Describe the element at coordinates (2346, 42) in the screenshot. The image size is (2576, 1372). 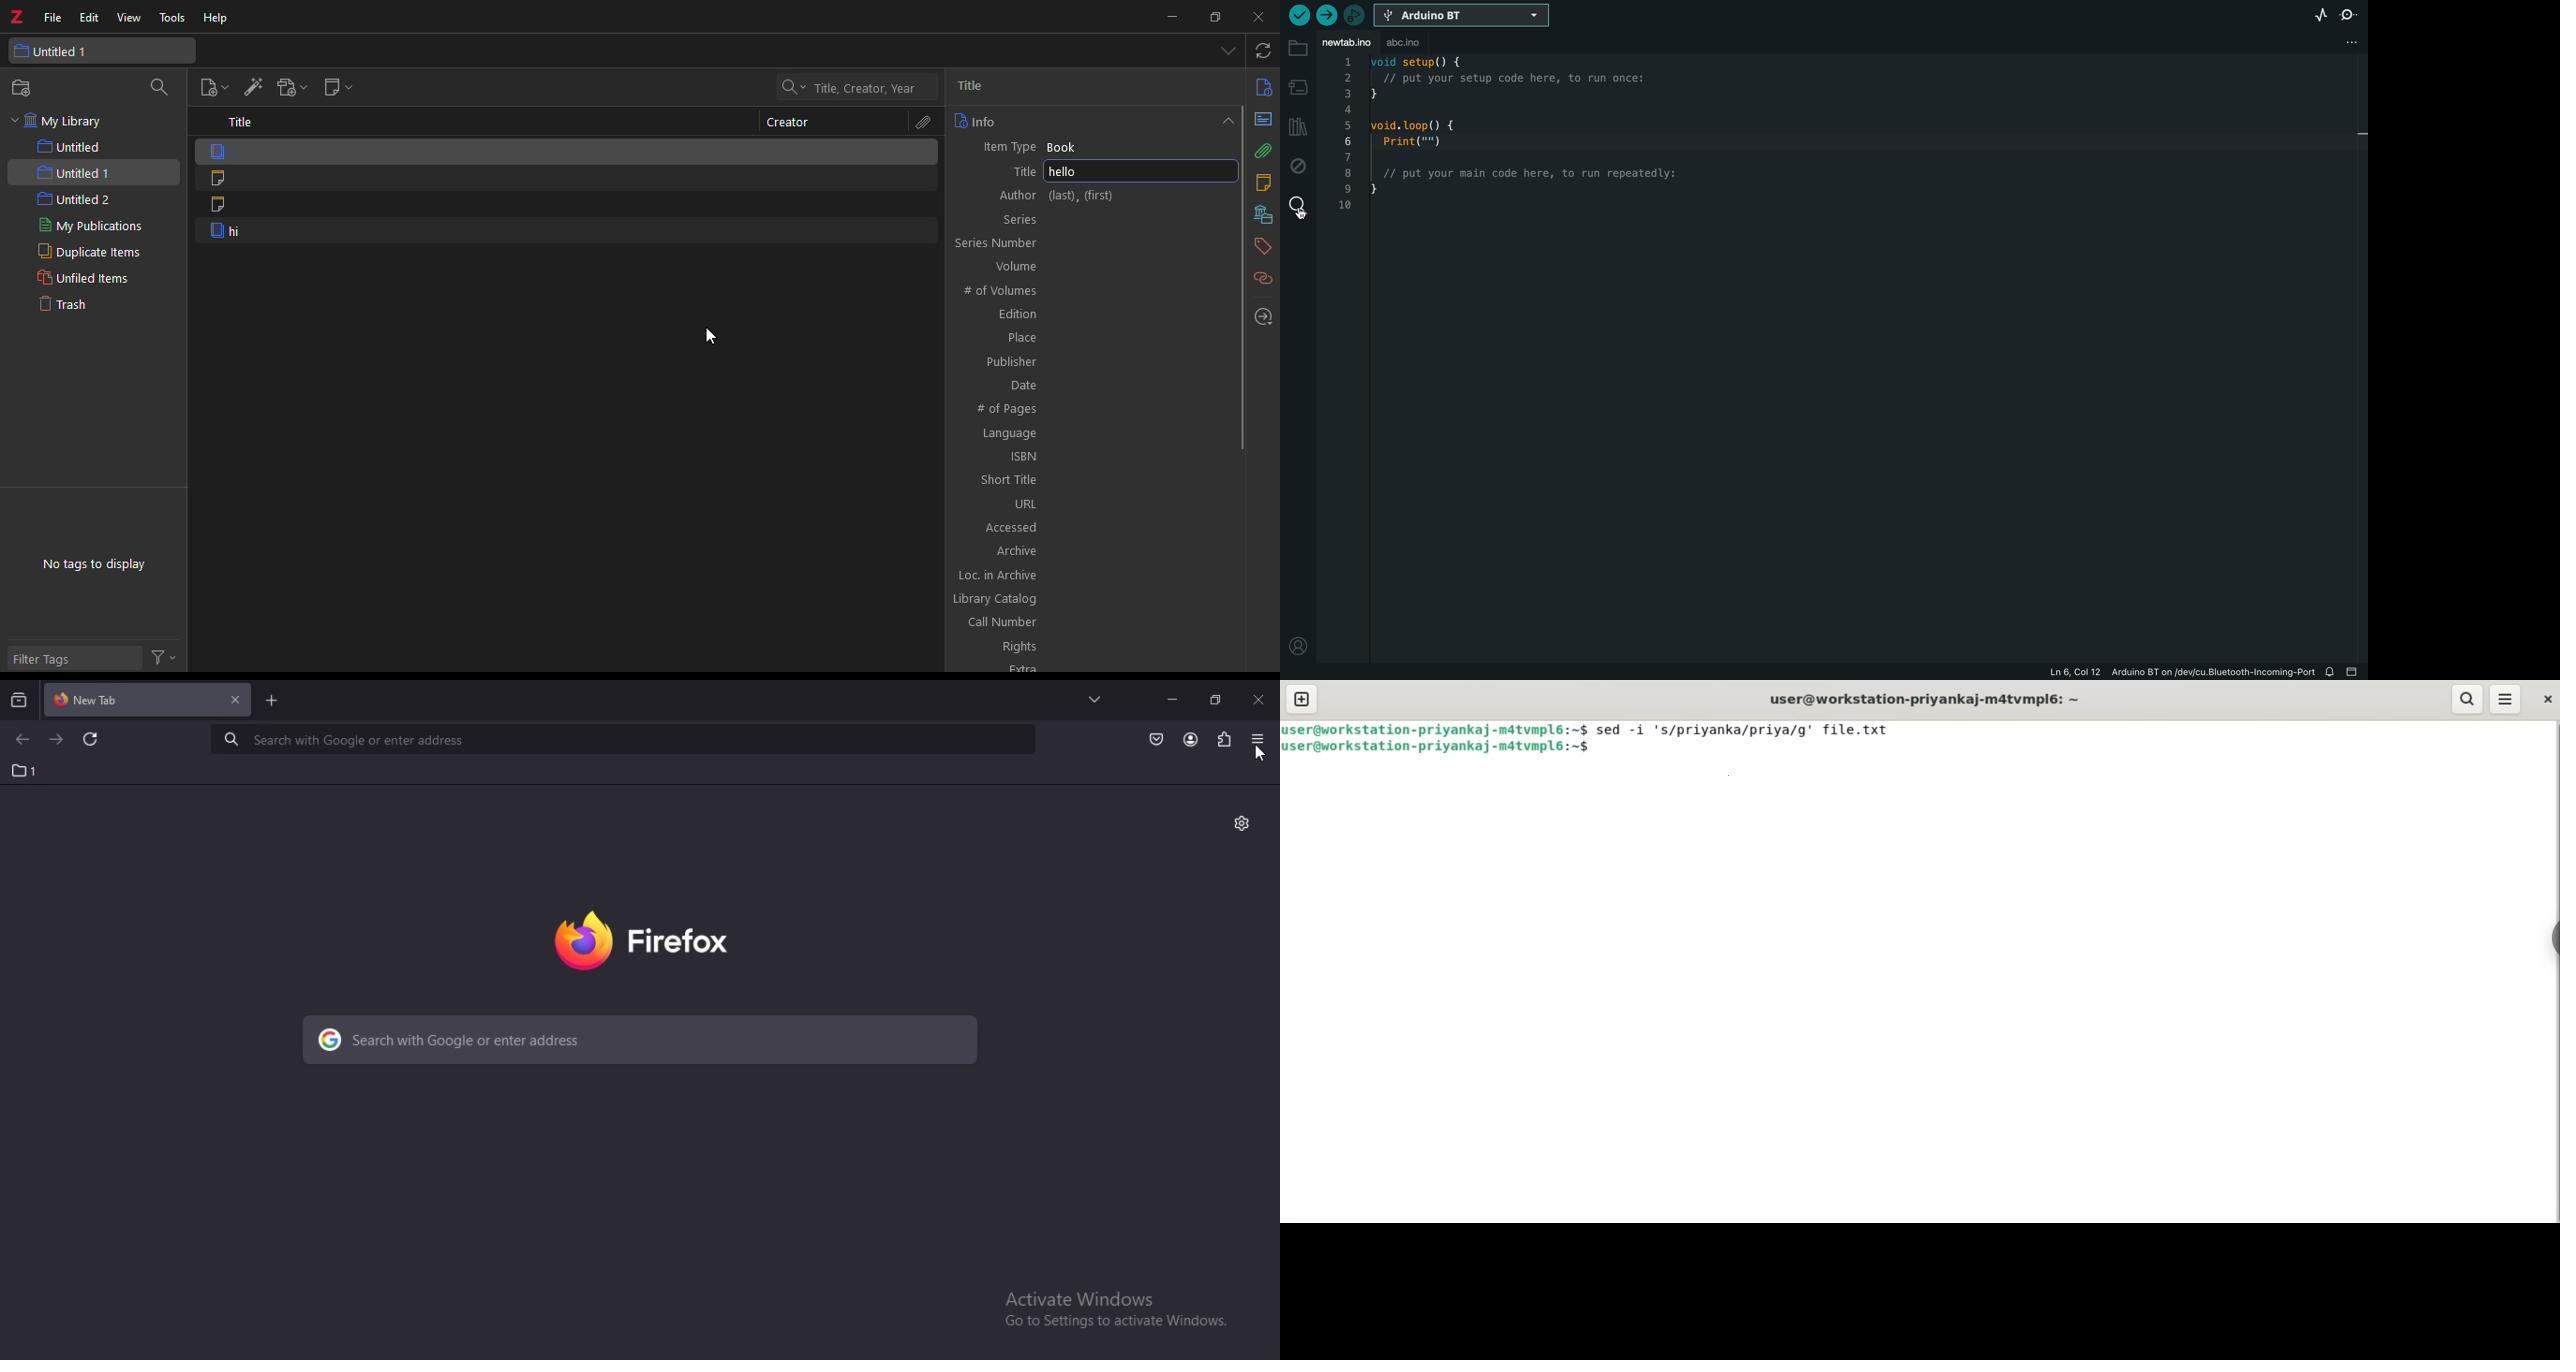
I see `file setting` at that location.